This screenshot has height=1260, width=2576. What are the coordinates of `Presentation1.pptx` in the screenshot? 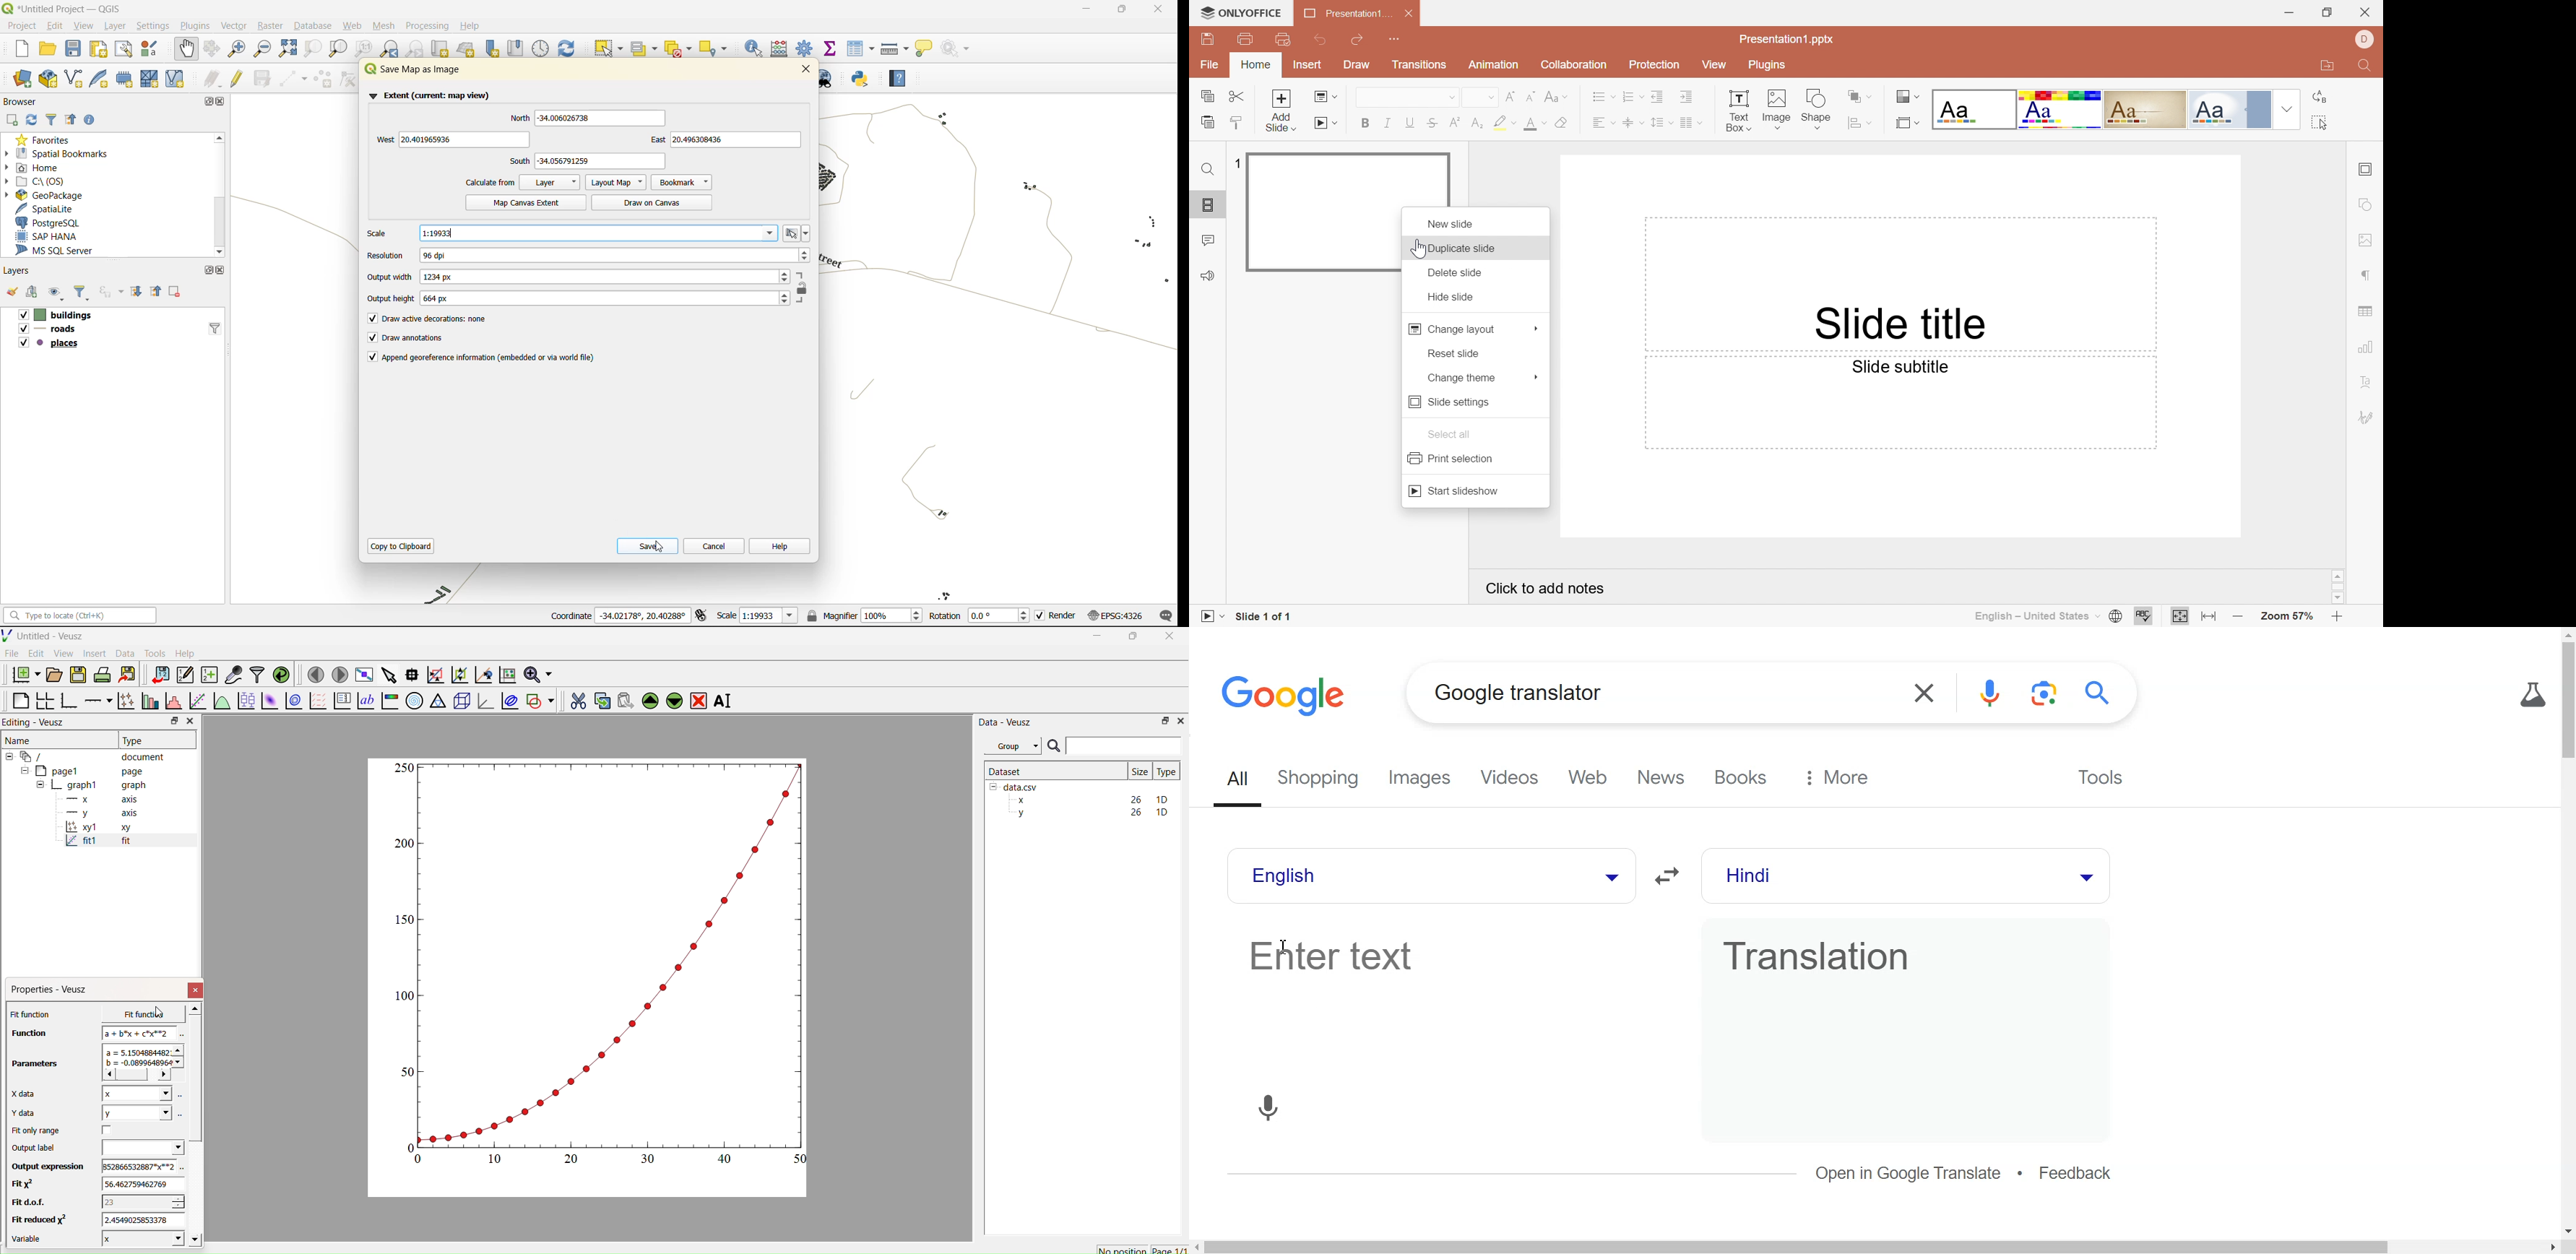 It's located at (1788, 39).